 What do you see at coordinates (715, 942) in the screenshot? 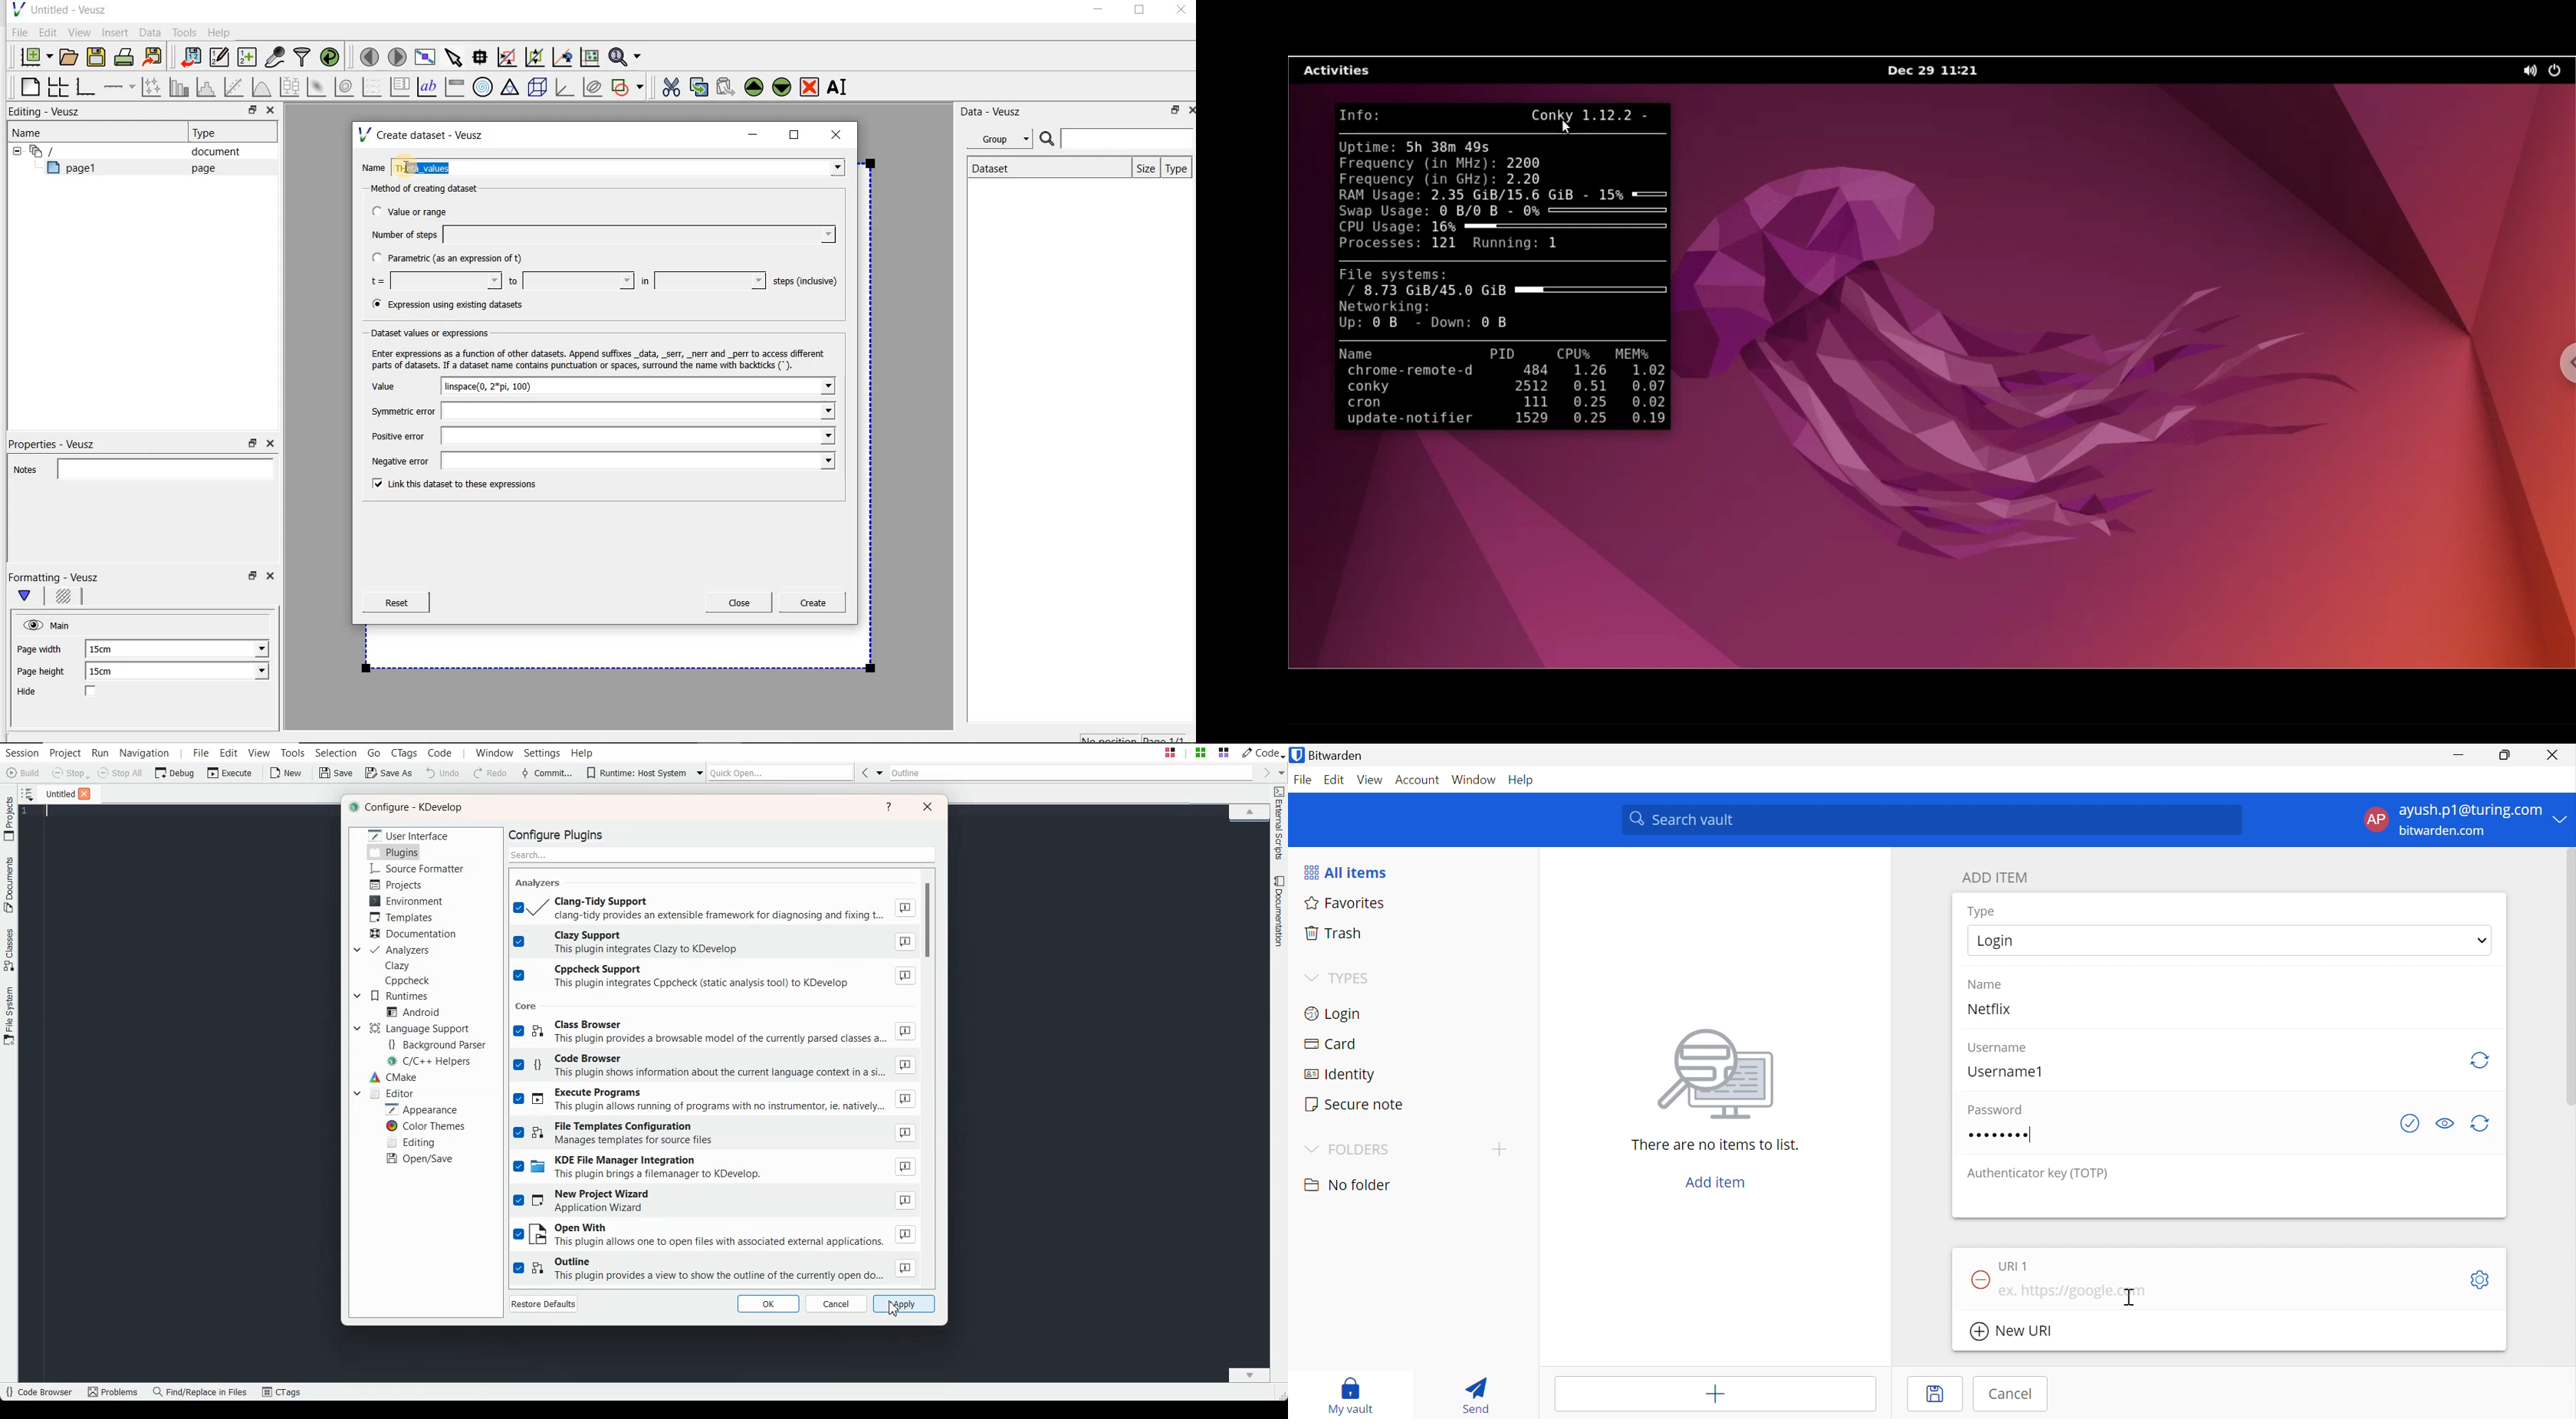
I see `Enable Clazy Support` at bounding box center [715, 942].